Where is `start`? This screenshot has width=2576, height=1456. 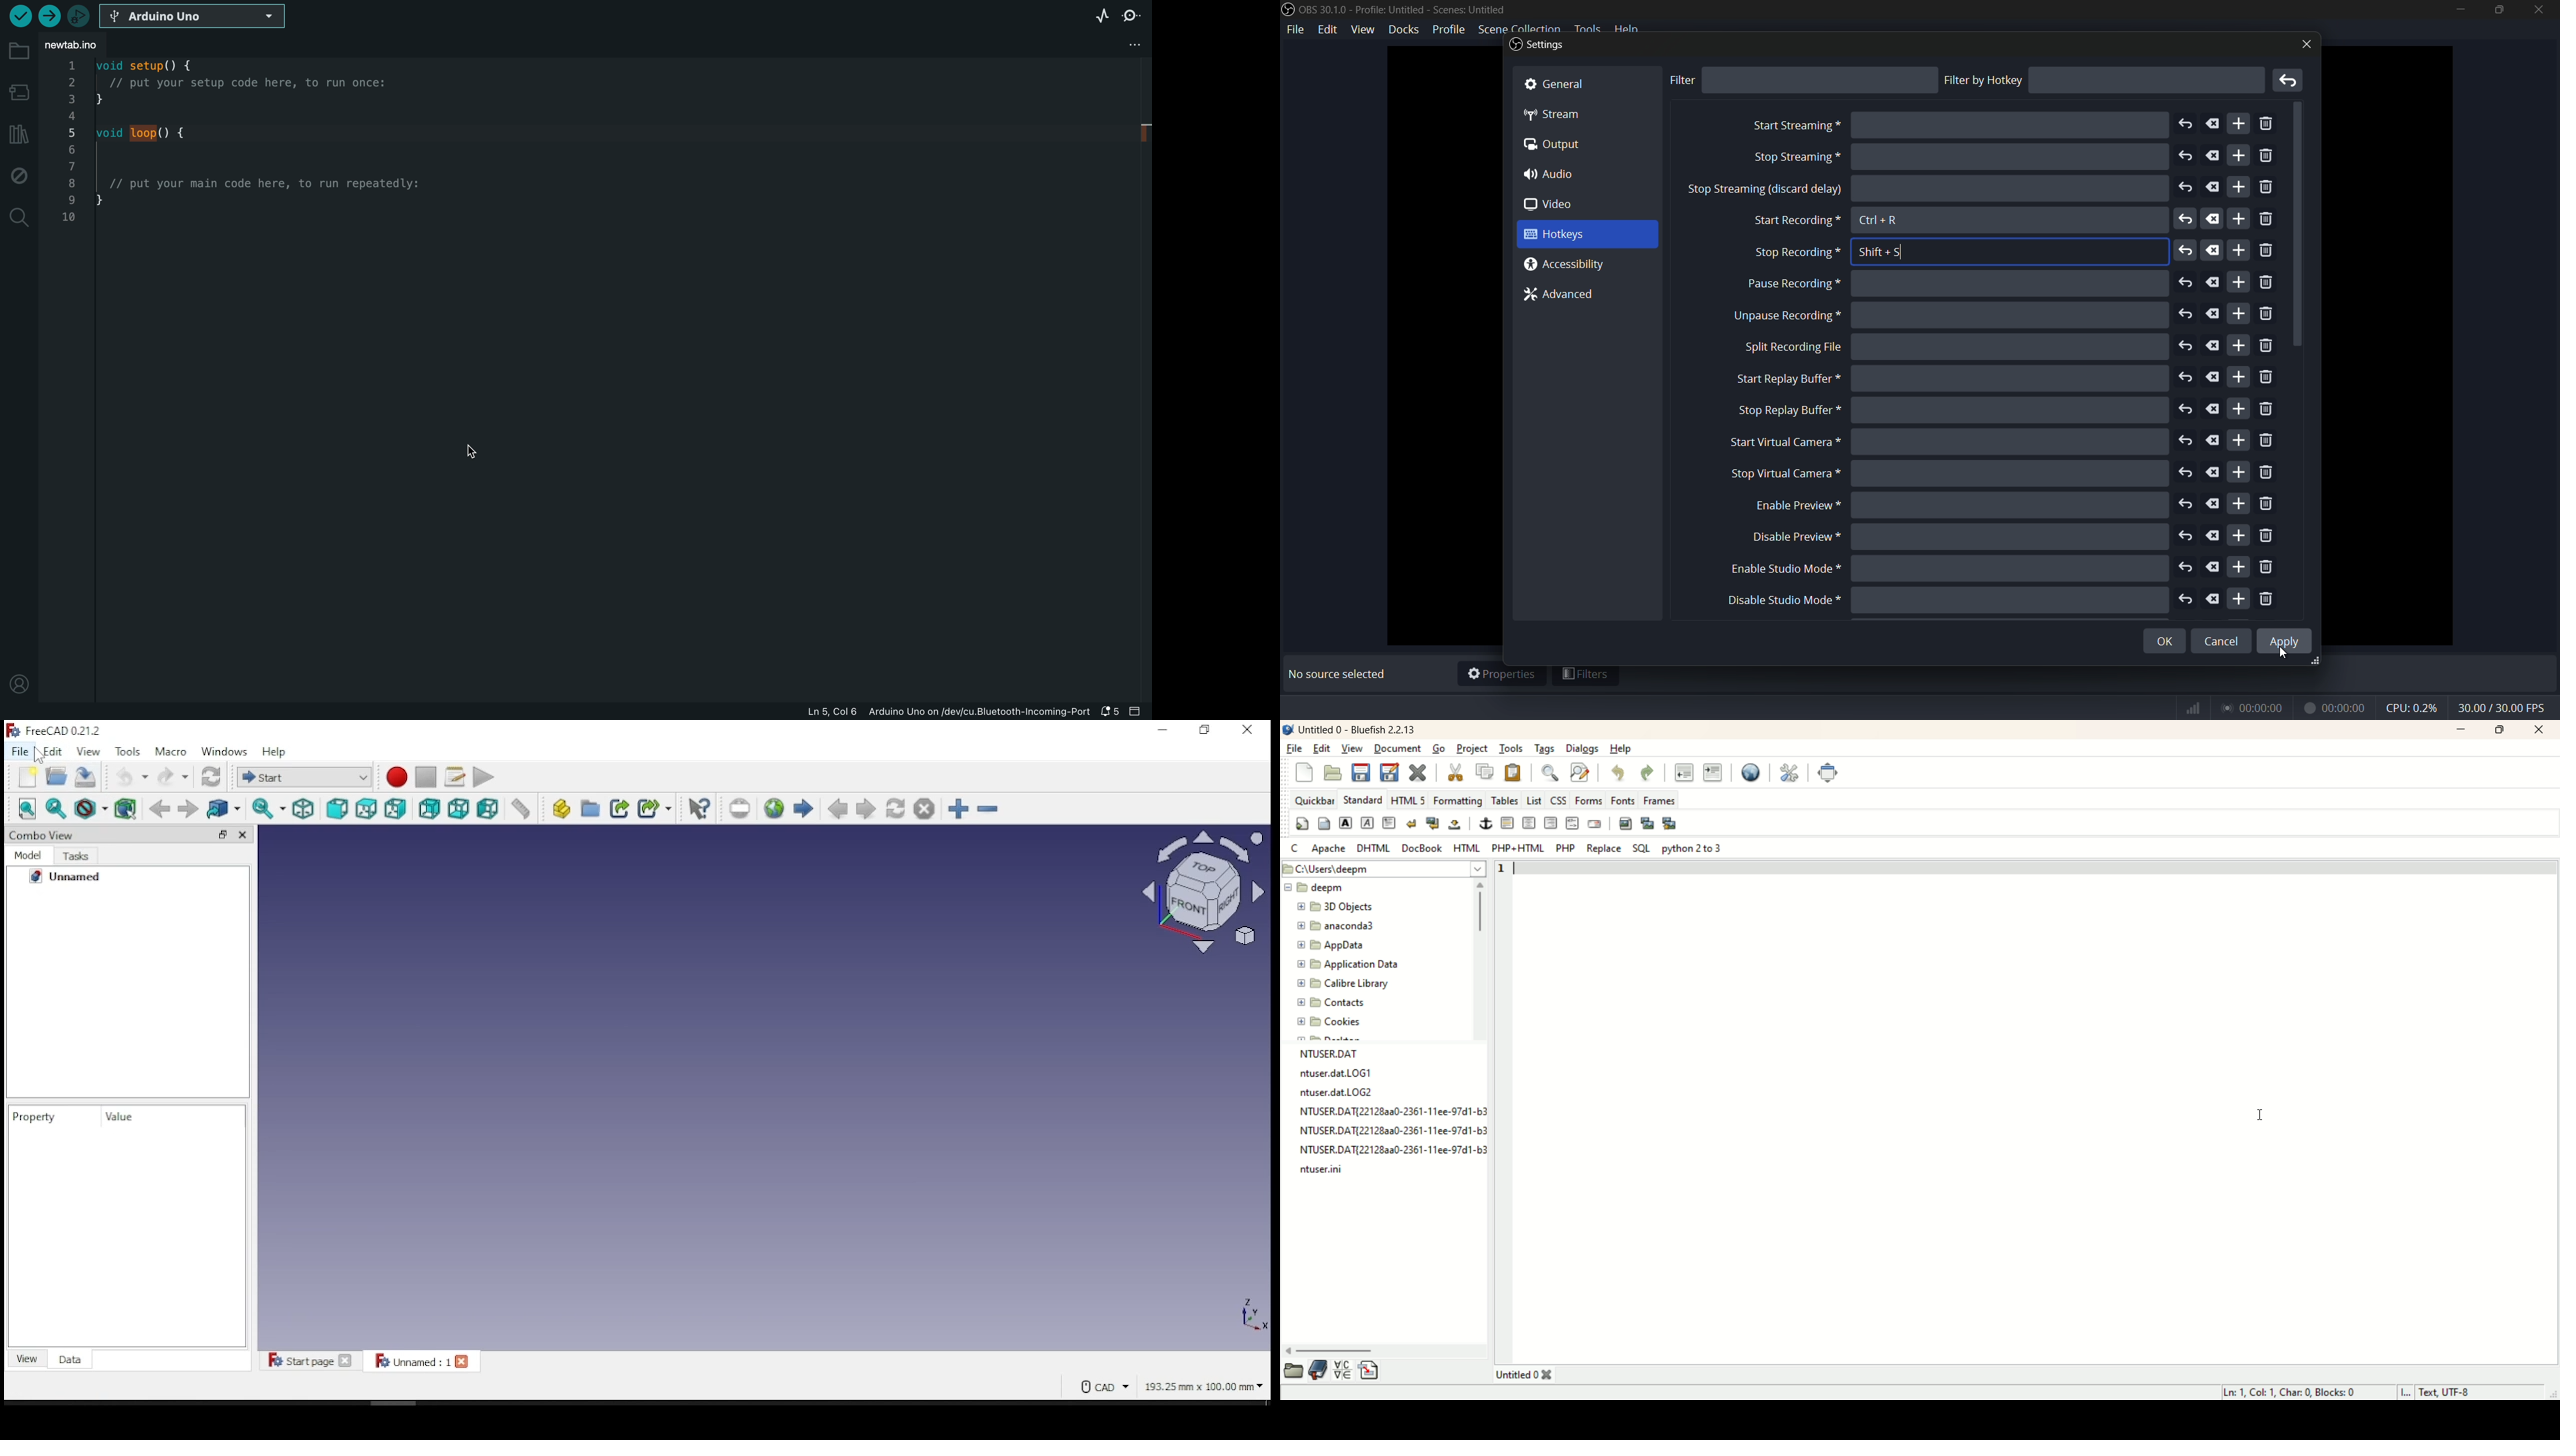
start is located at coordinates (305, 777).